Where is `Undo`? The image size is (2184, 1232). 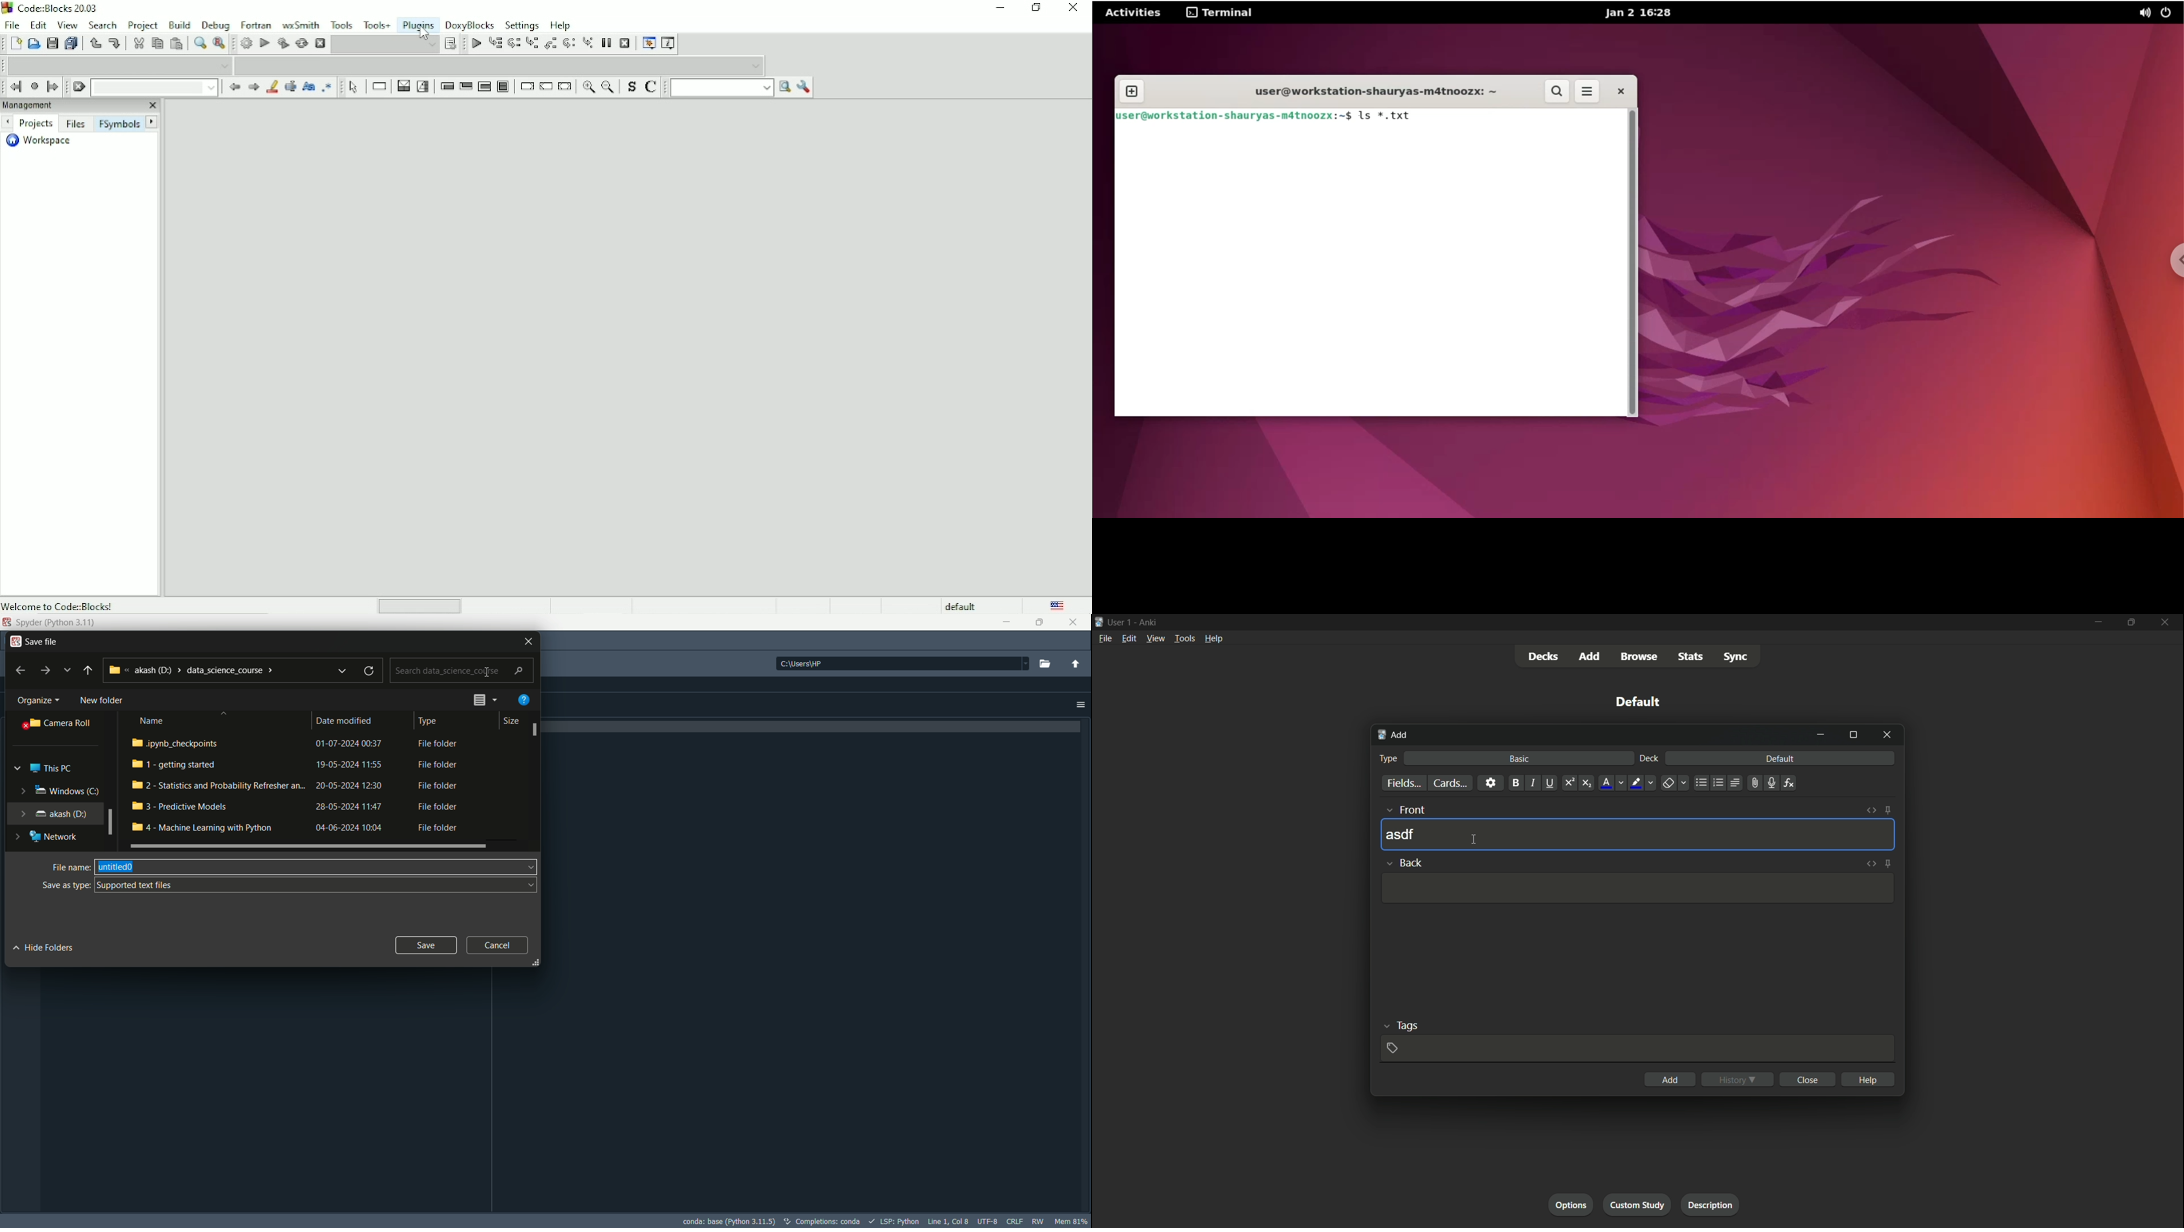 Undo is located at coordinates (94, 43).